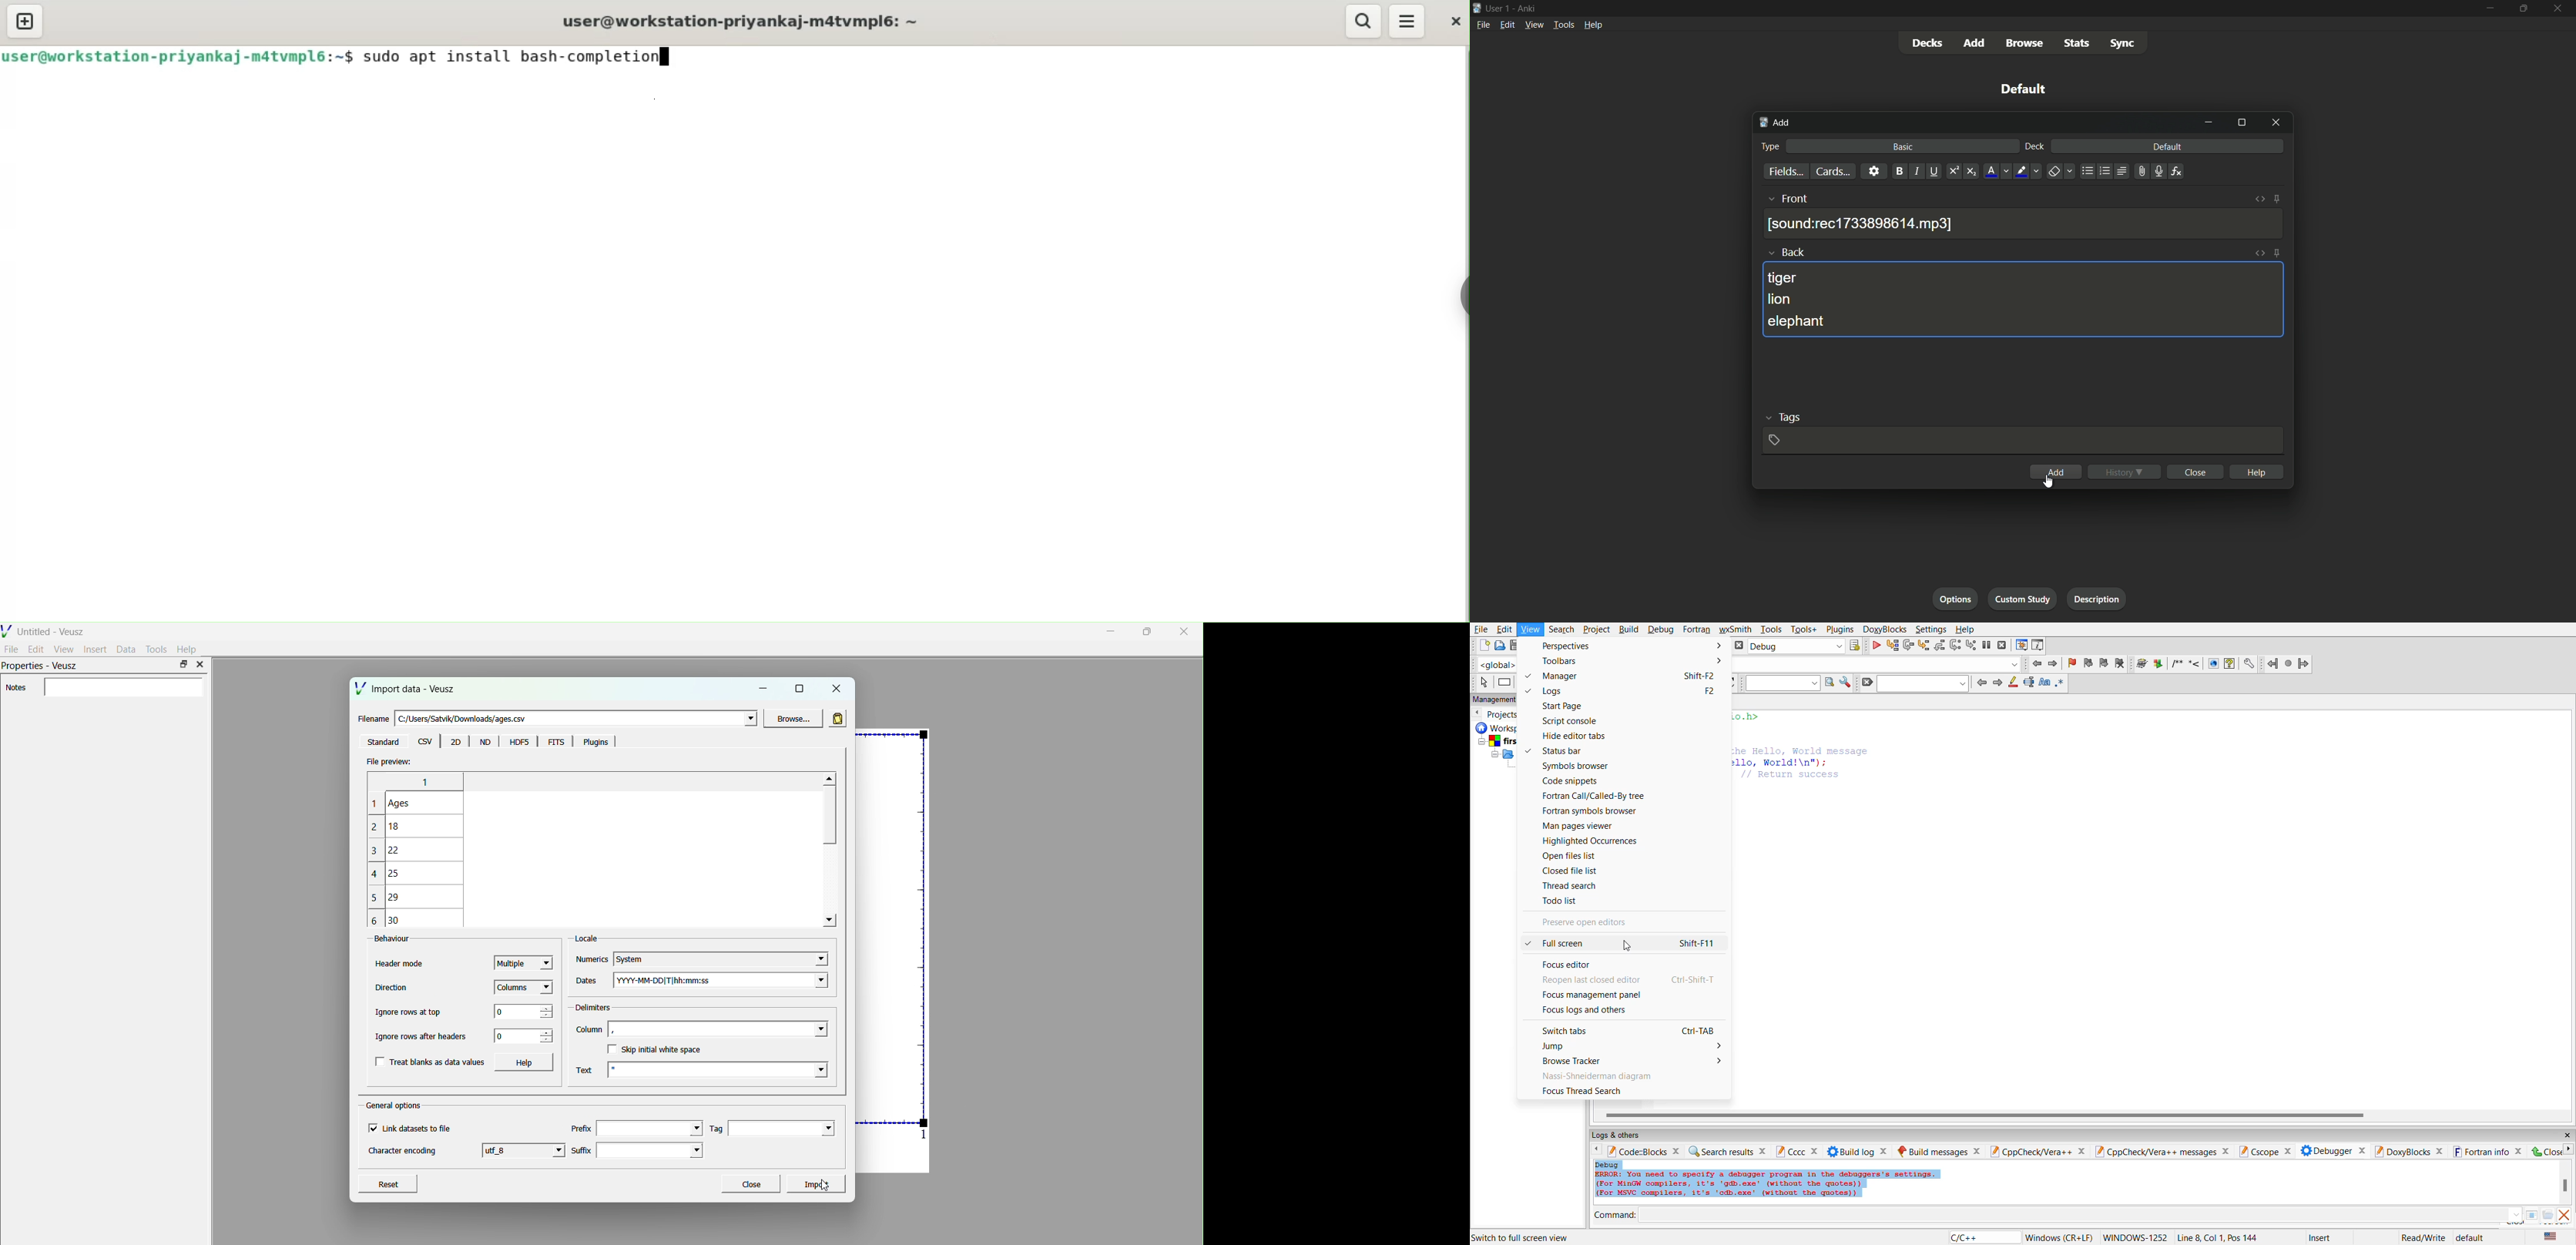 The height and width of the screenshot is (1260, 2576). Describe the element at coordinates (123, 688) in the screenshot. I see `enter notes field` at that location.